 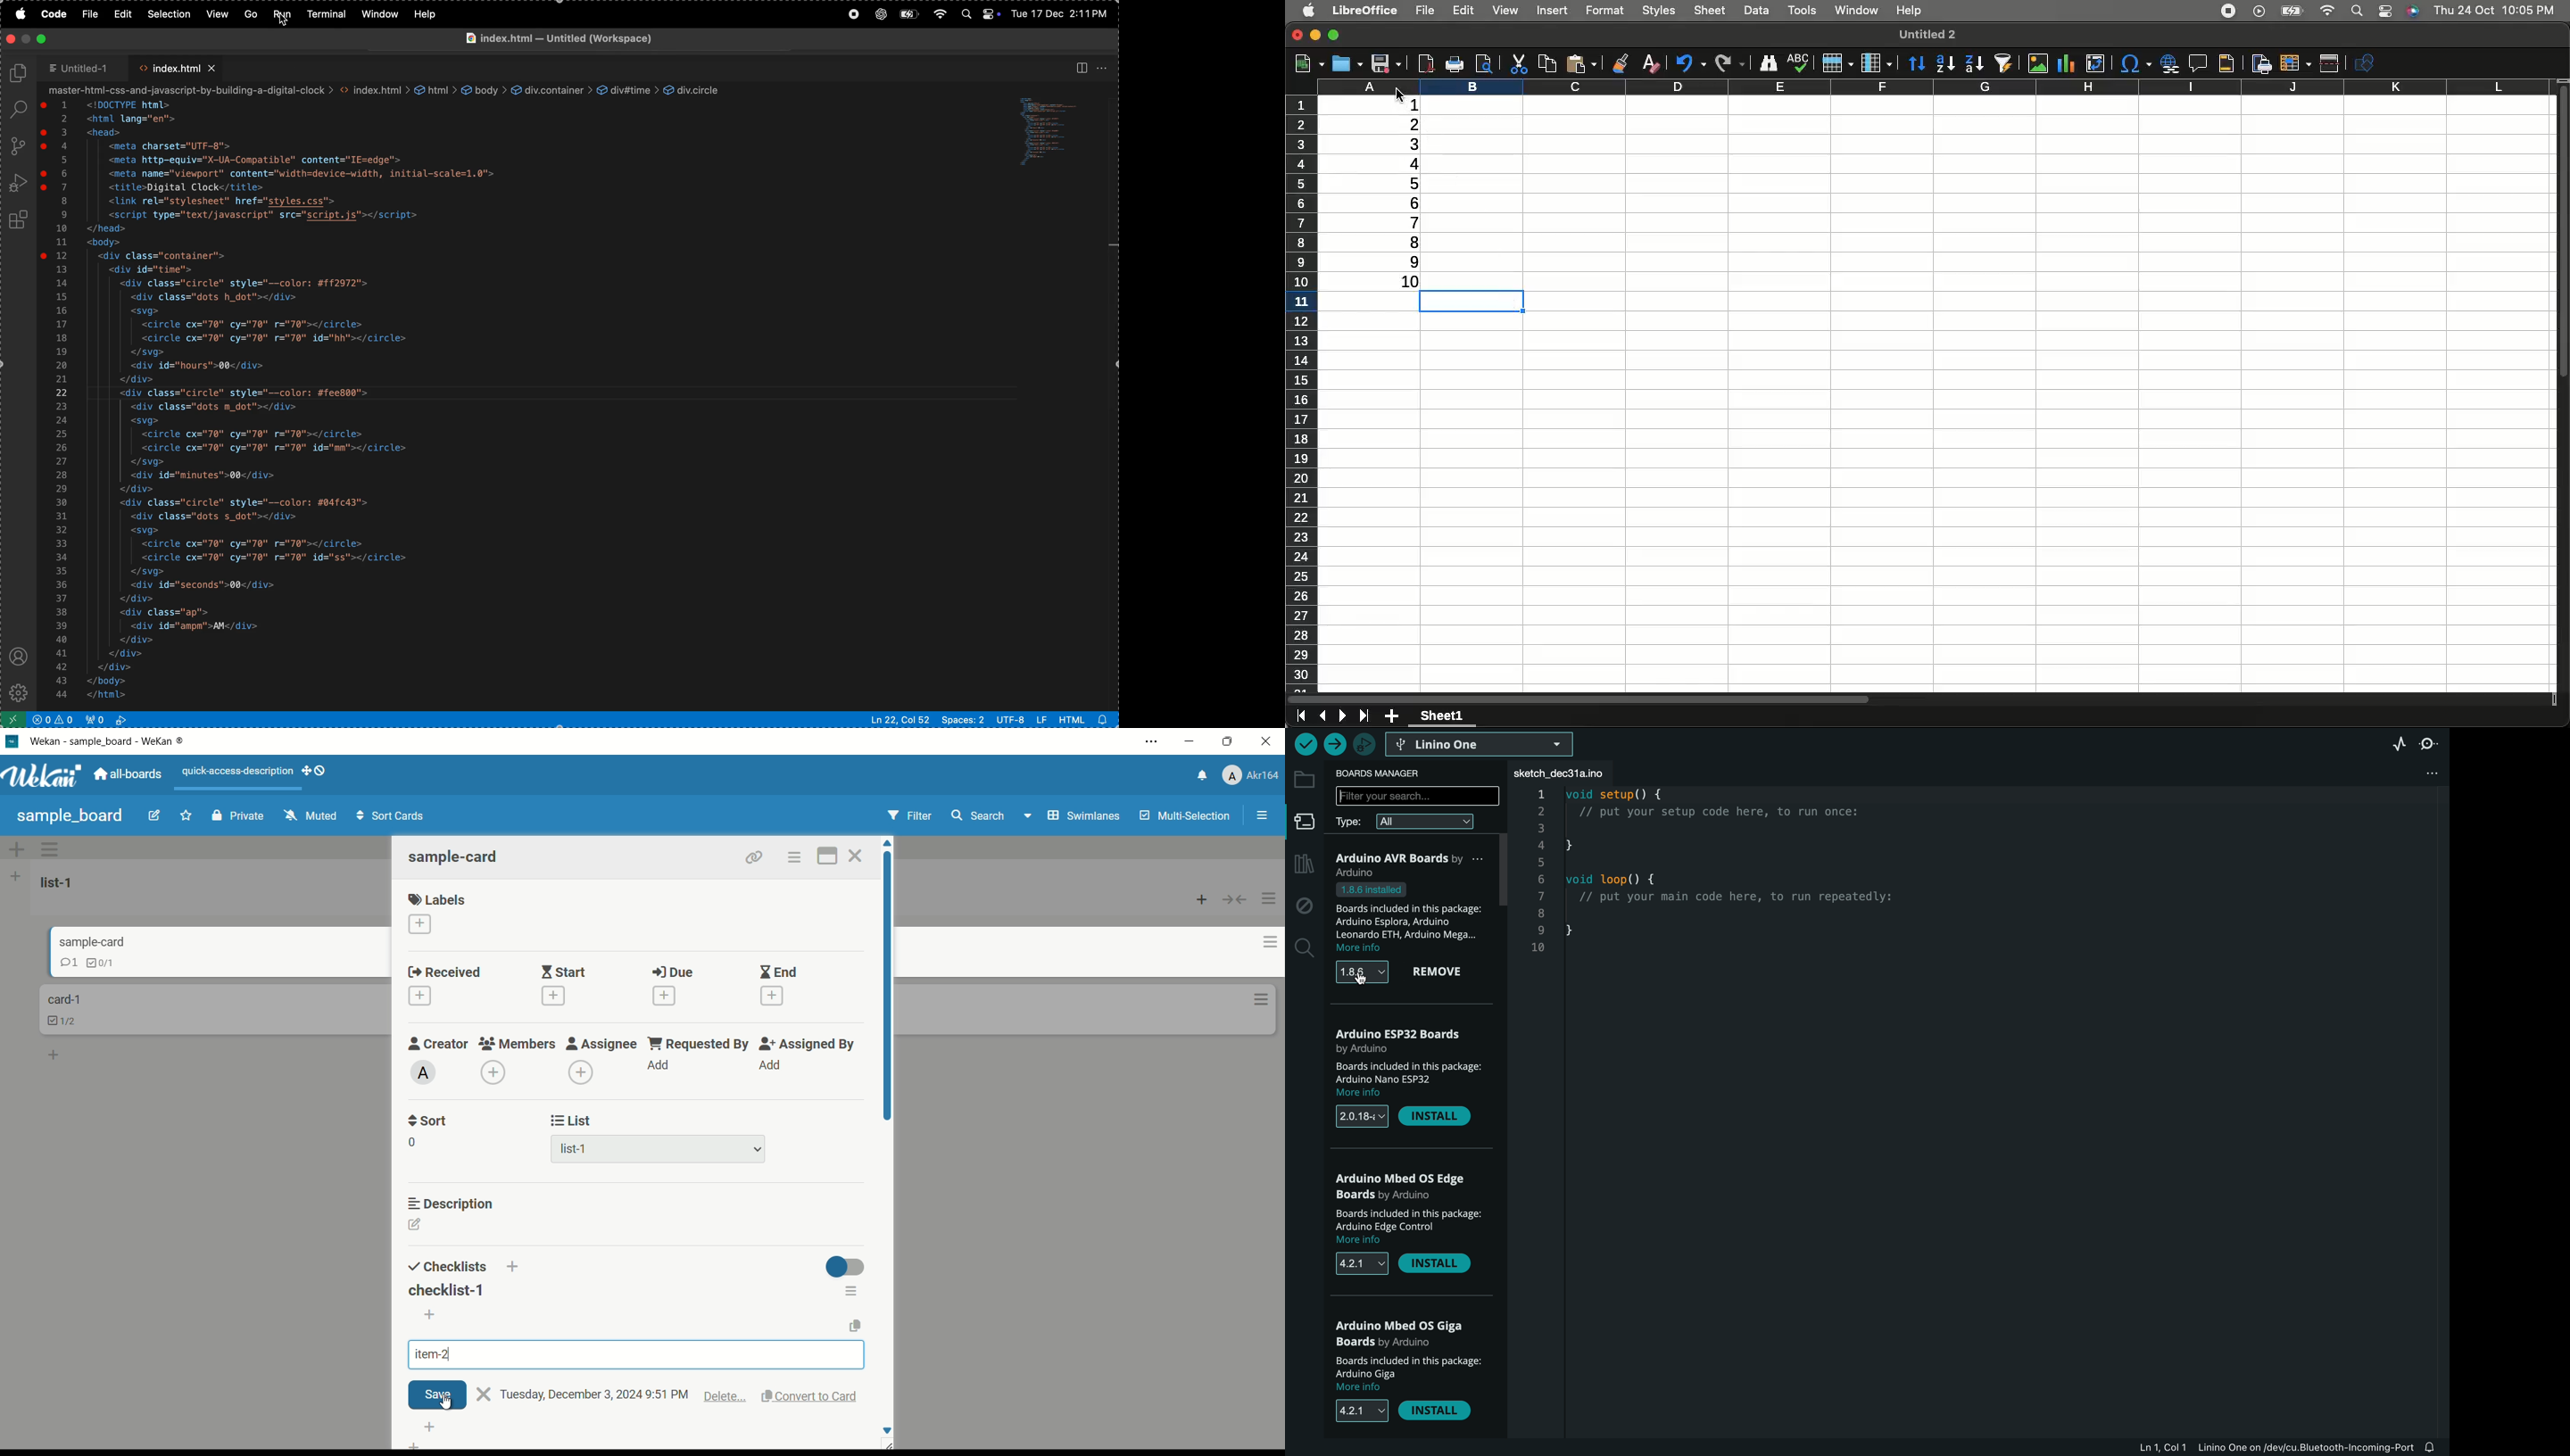 I want to click on add assignee, so click(x=770, y=1065).